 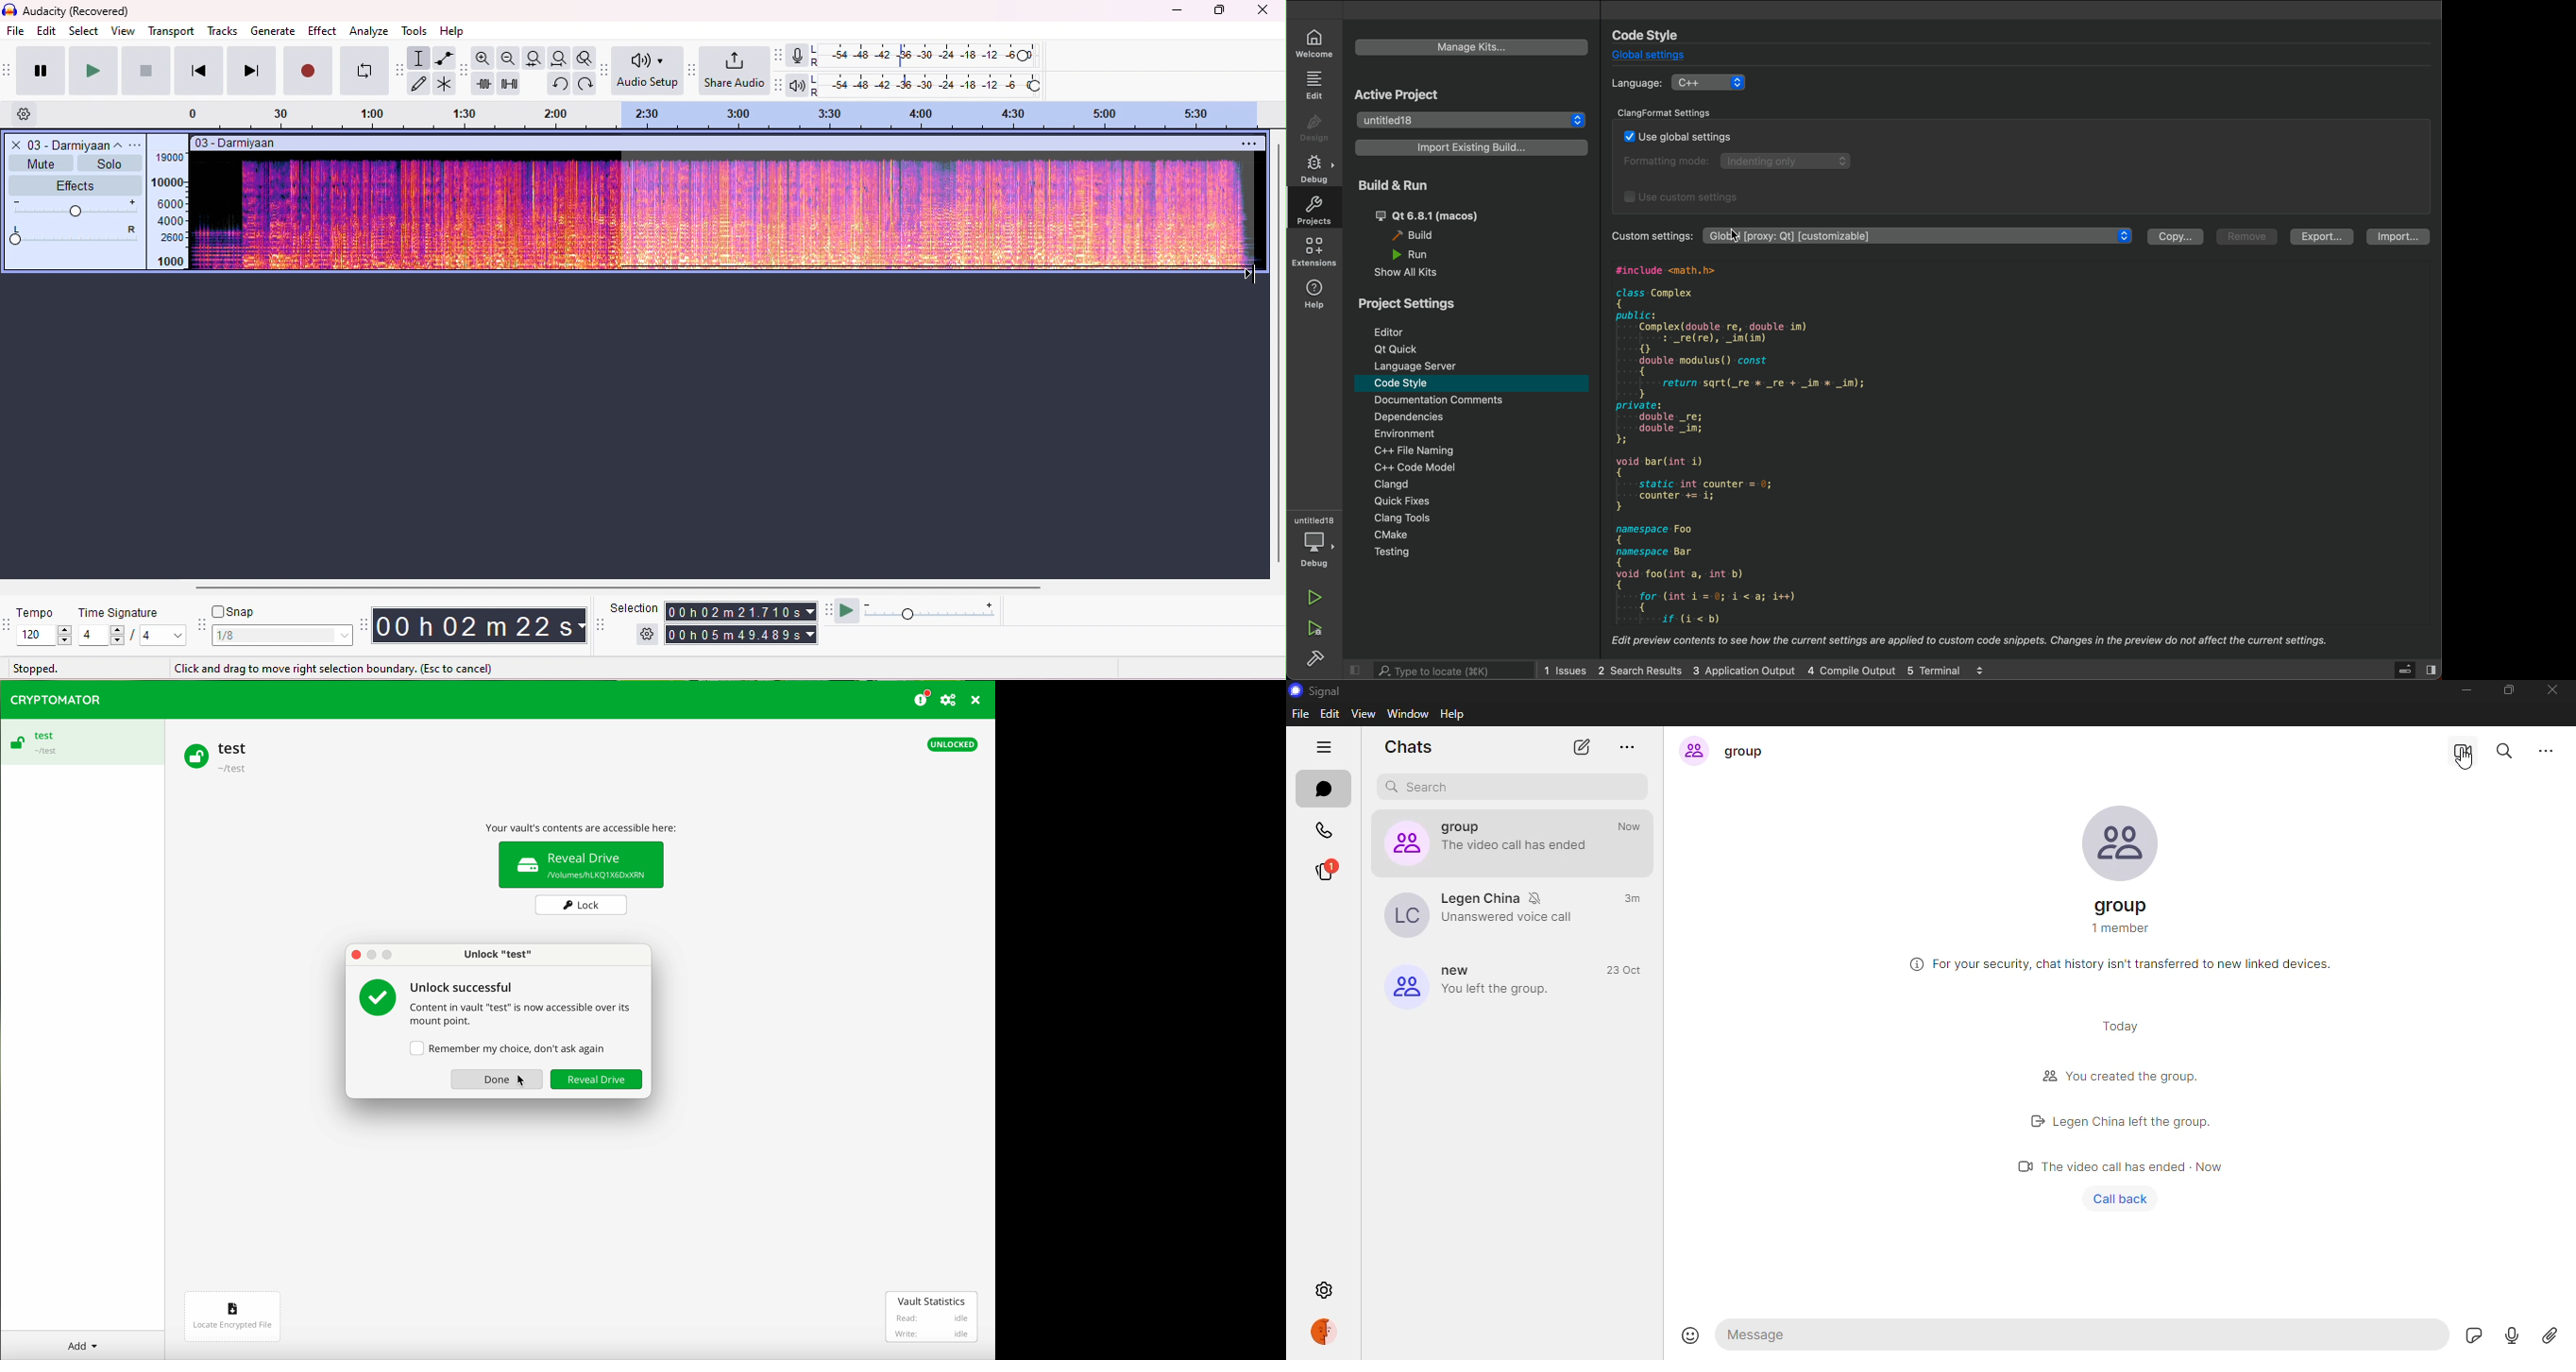 I want to click on fit selection to width, so click(x=536, y=58).